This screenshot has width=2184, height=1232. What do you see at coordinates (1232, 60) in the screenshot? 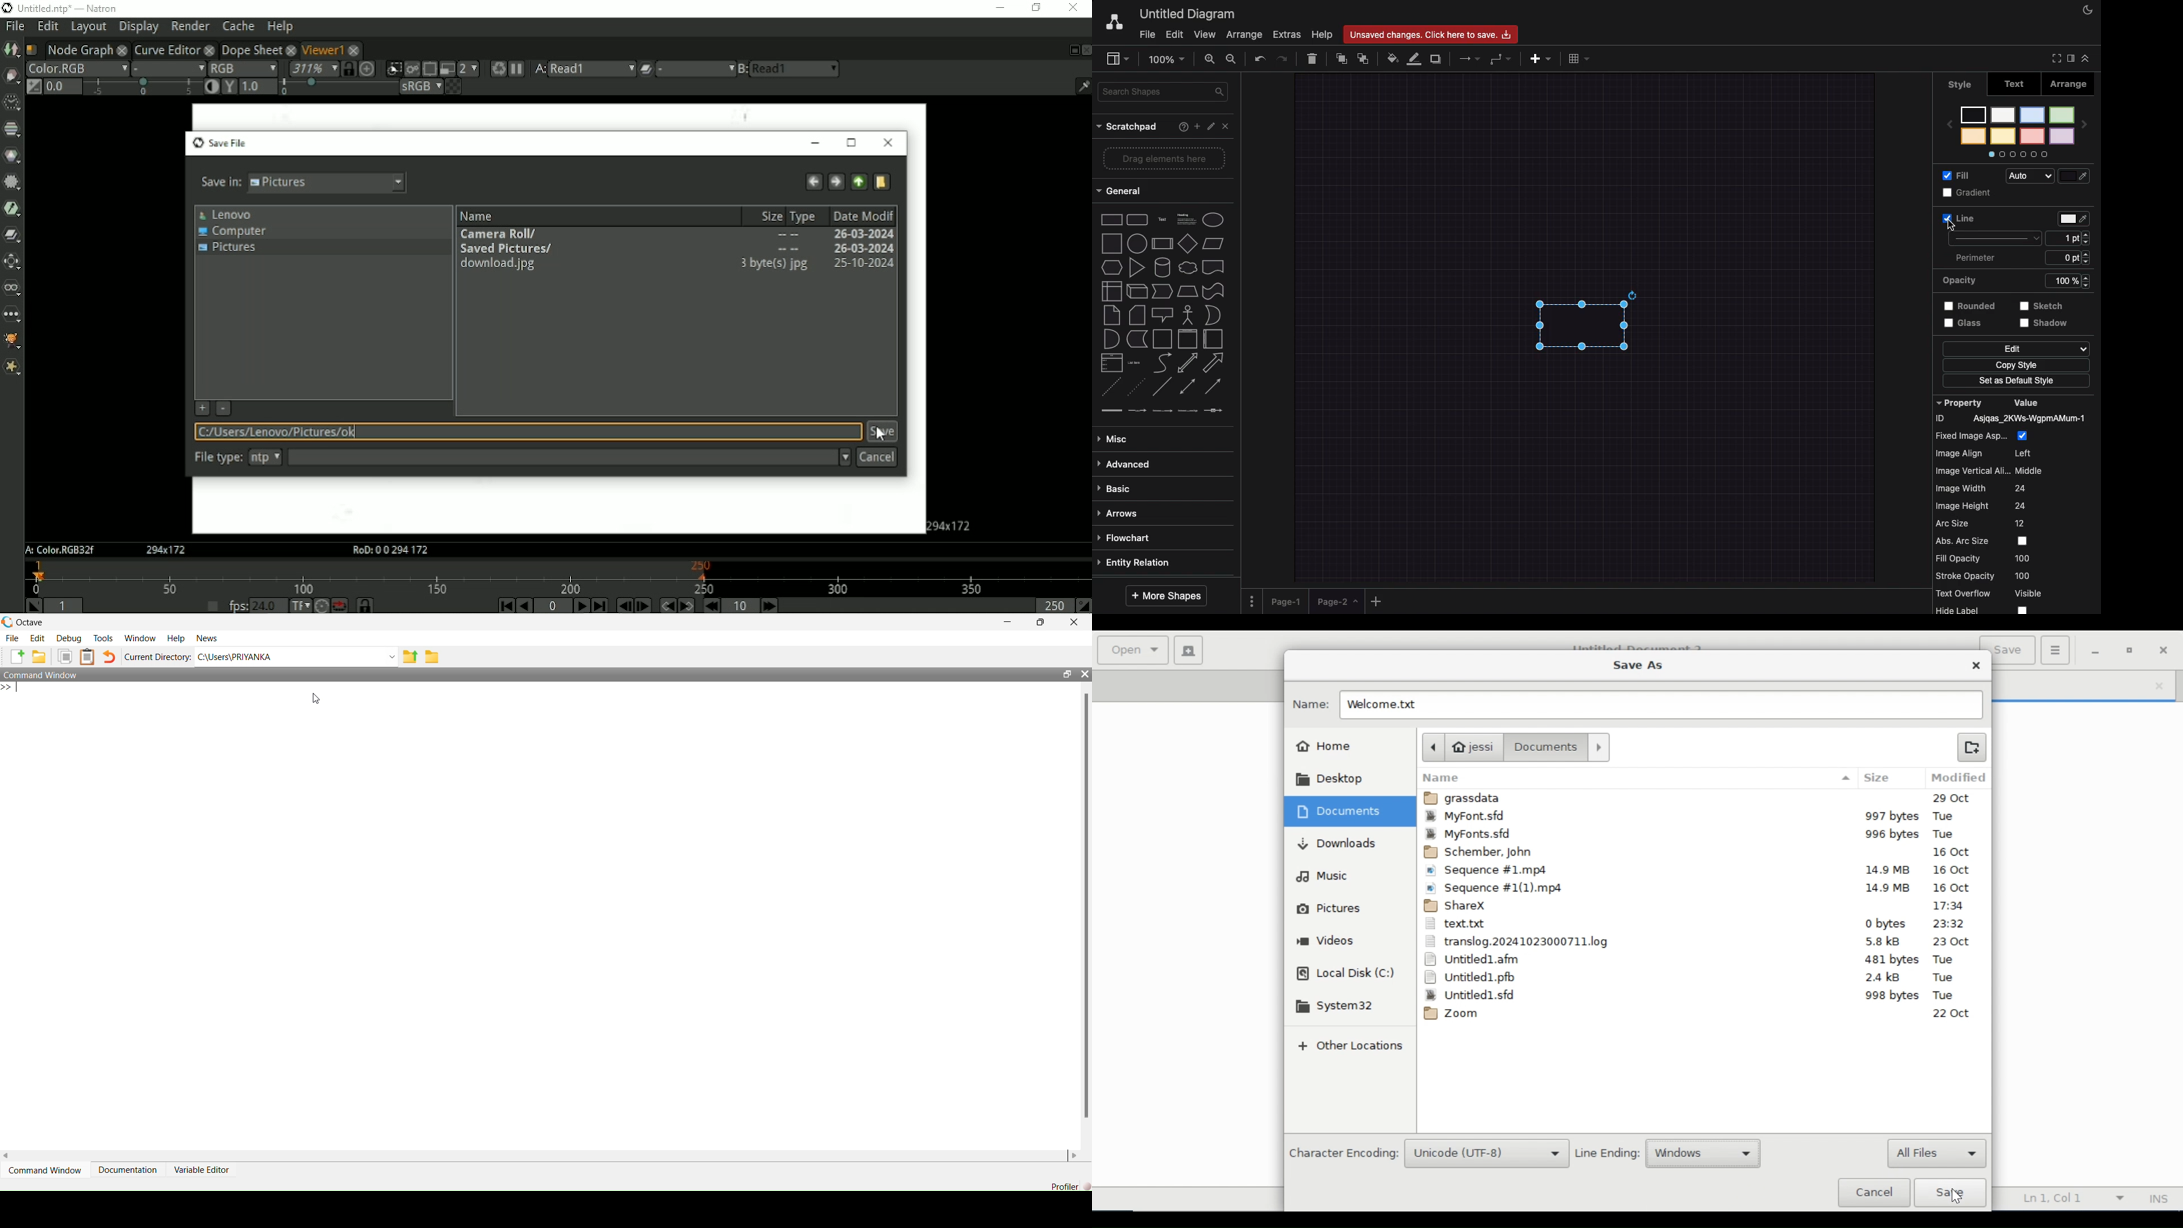
I see `Zoom out` at bounding box center [1232, 60].